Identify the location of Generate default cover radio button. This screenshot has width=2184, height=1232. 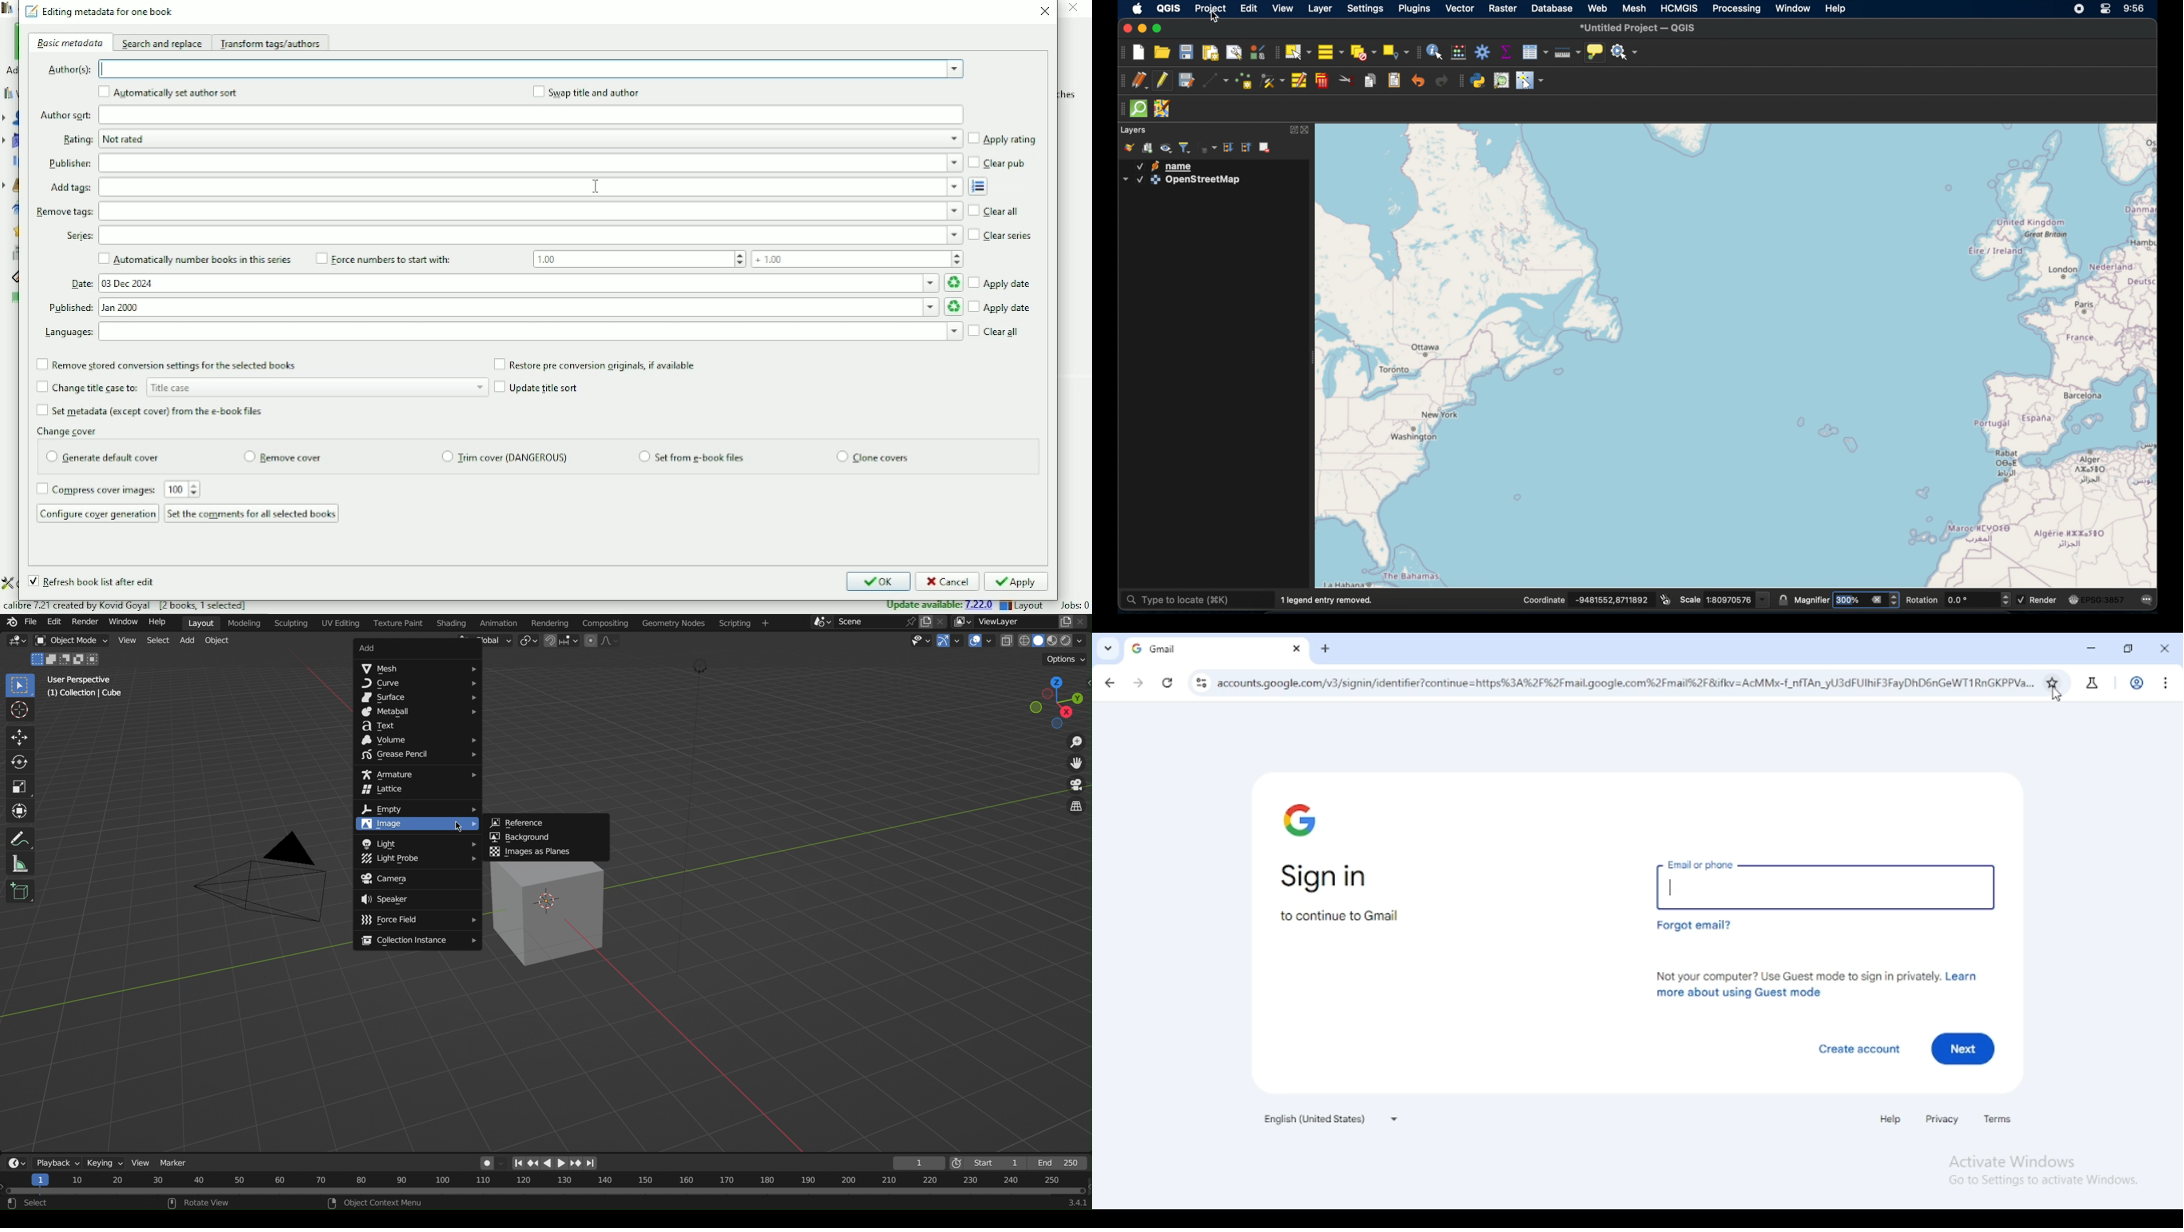
(101, 457).